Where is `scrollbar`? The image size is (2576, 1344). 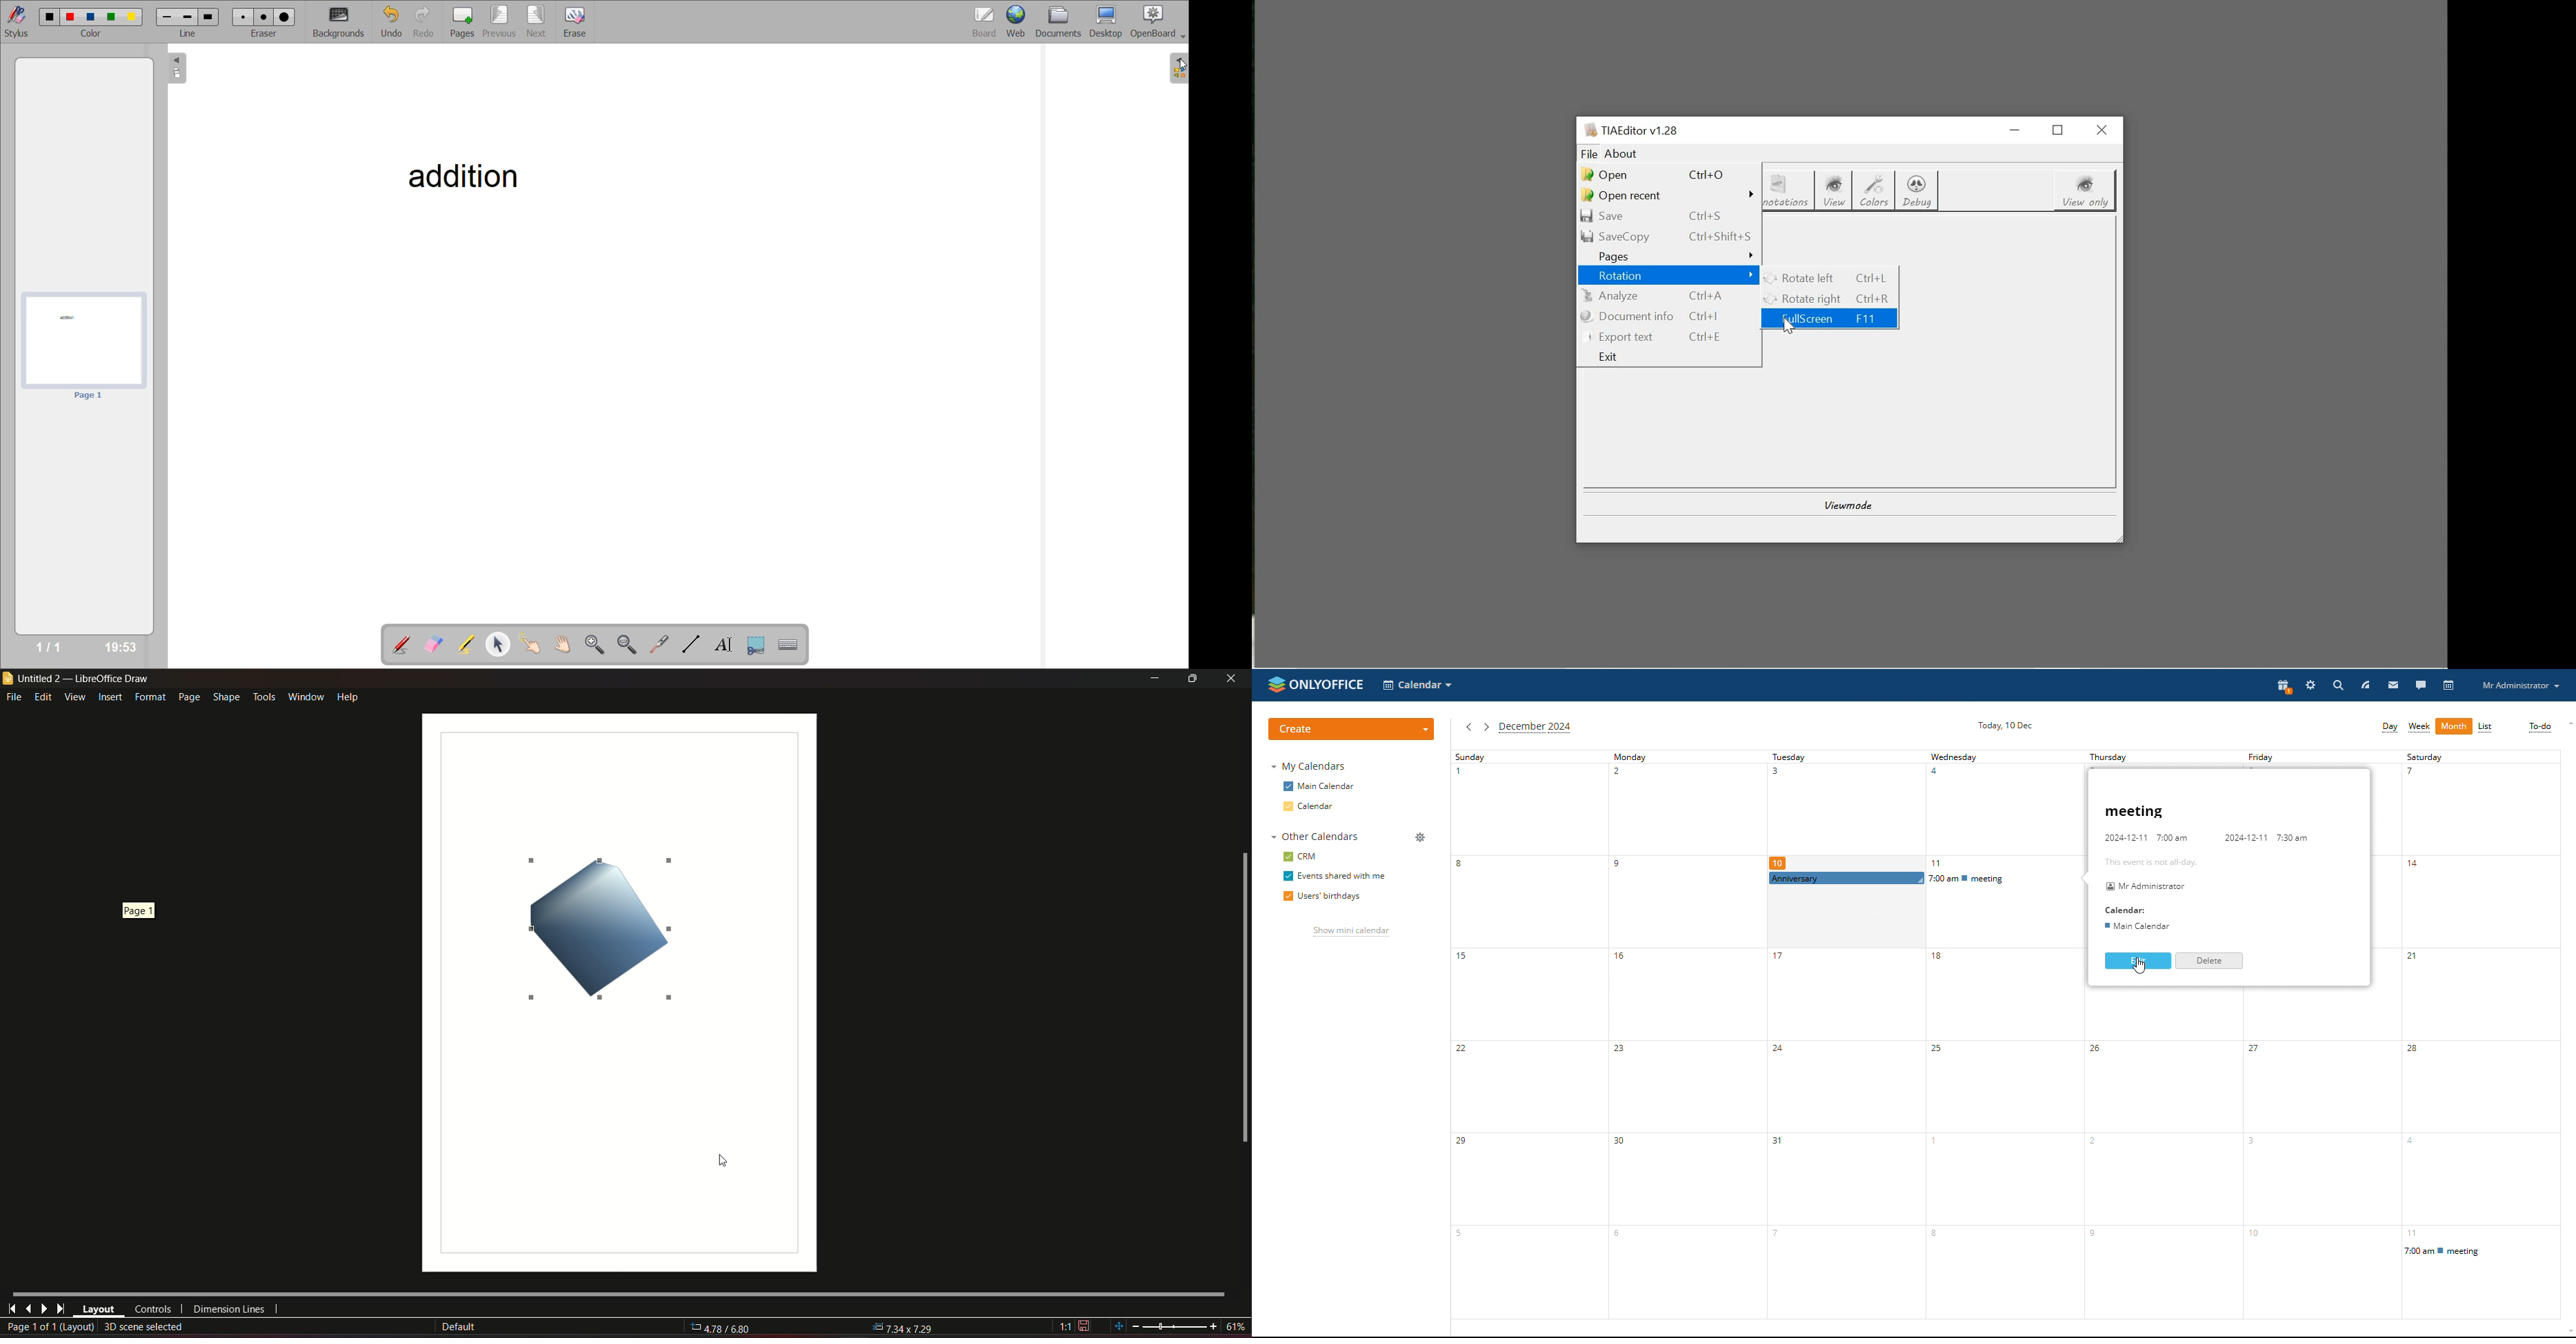 scrollbar is located at coordinates (1243, 998).